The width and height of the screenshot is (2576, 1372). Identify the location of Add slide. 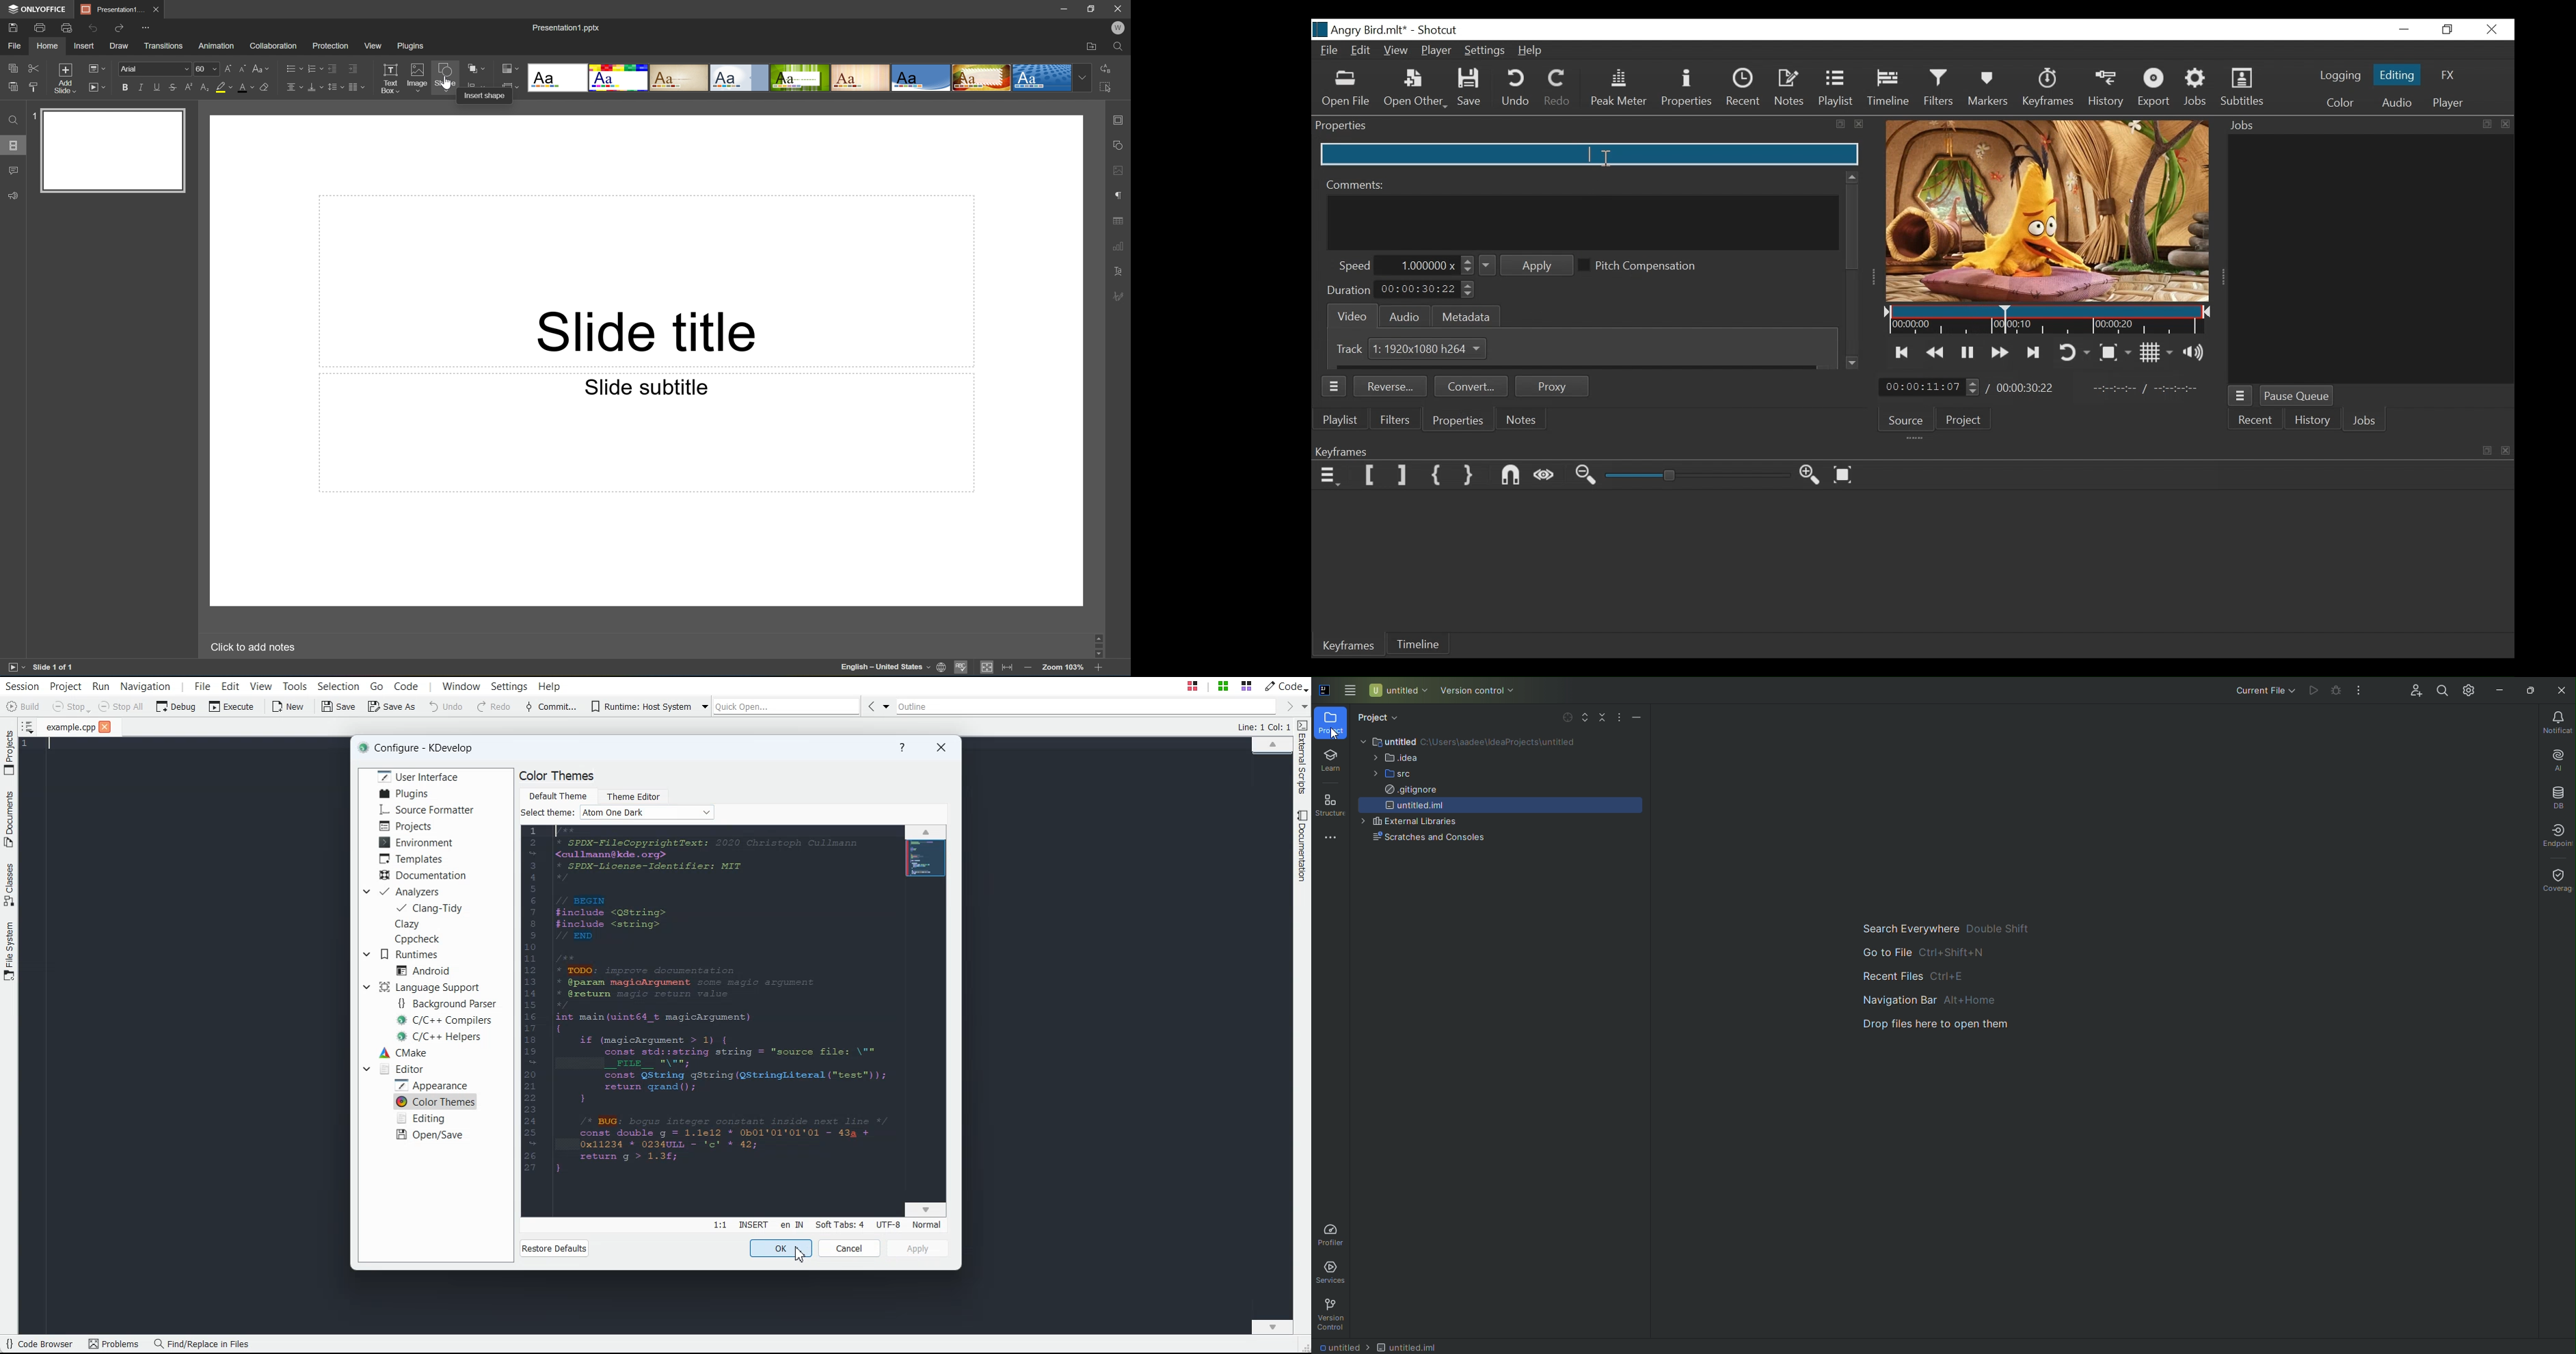
(63, 77).